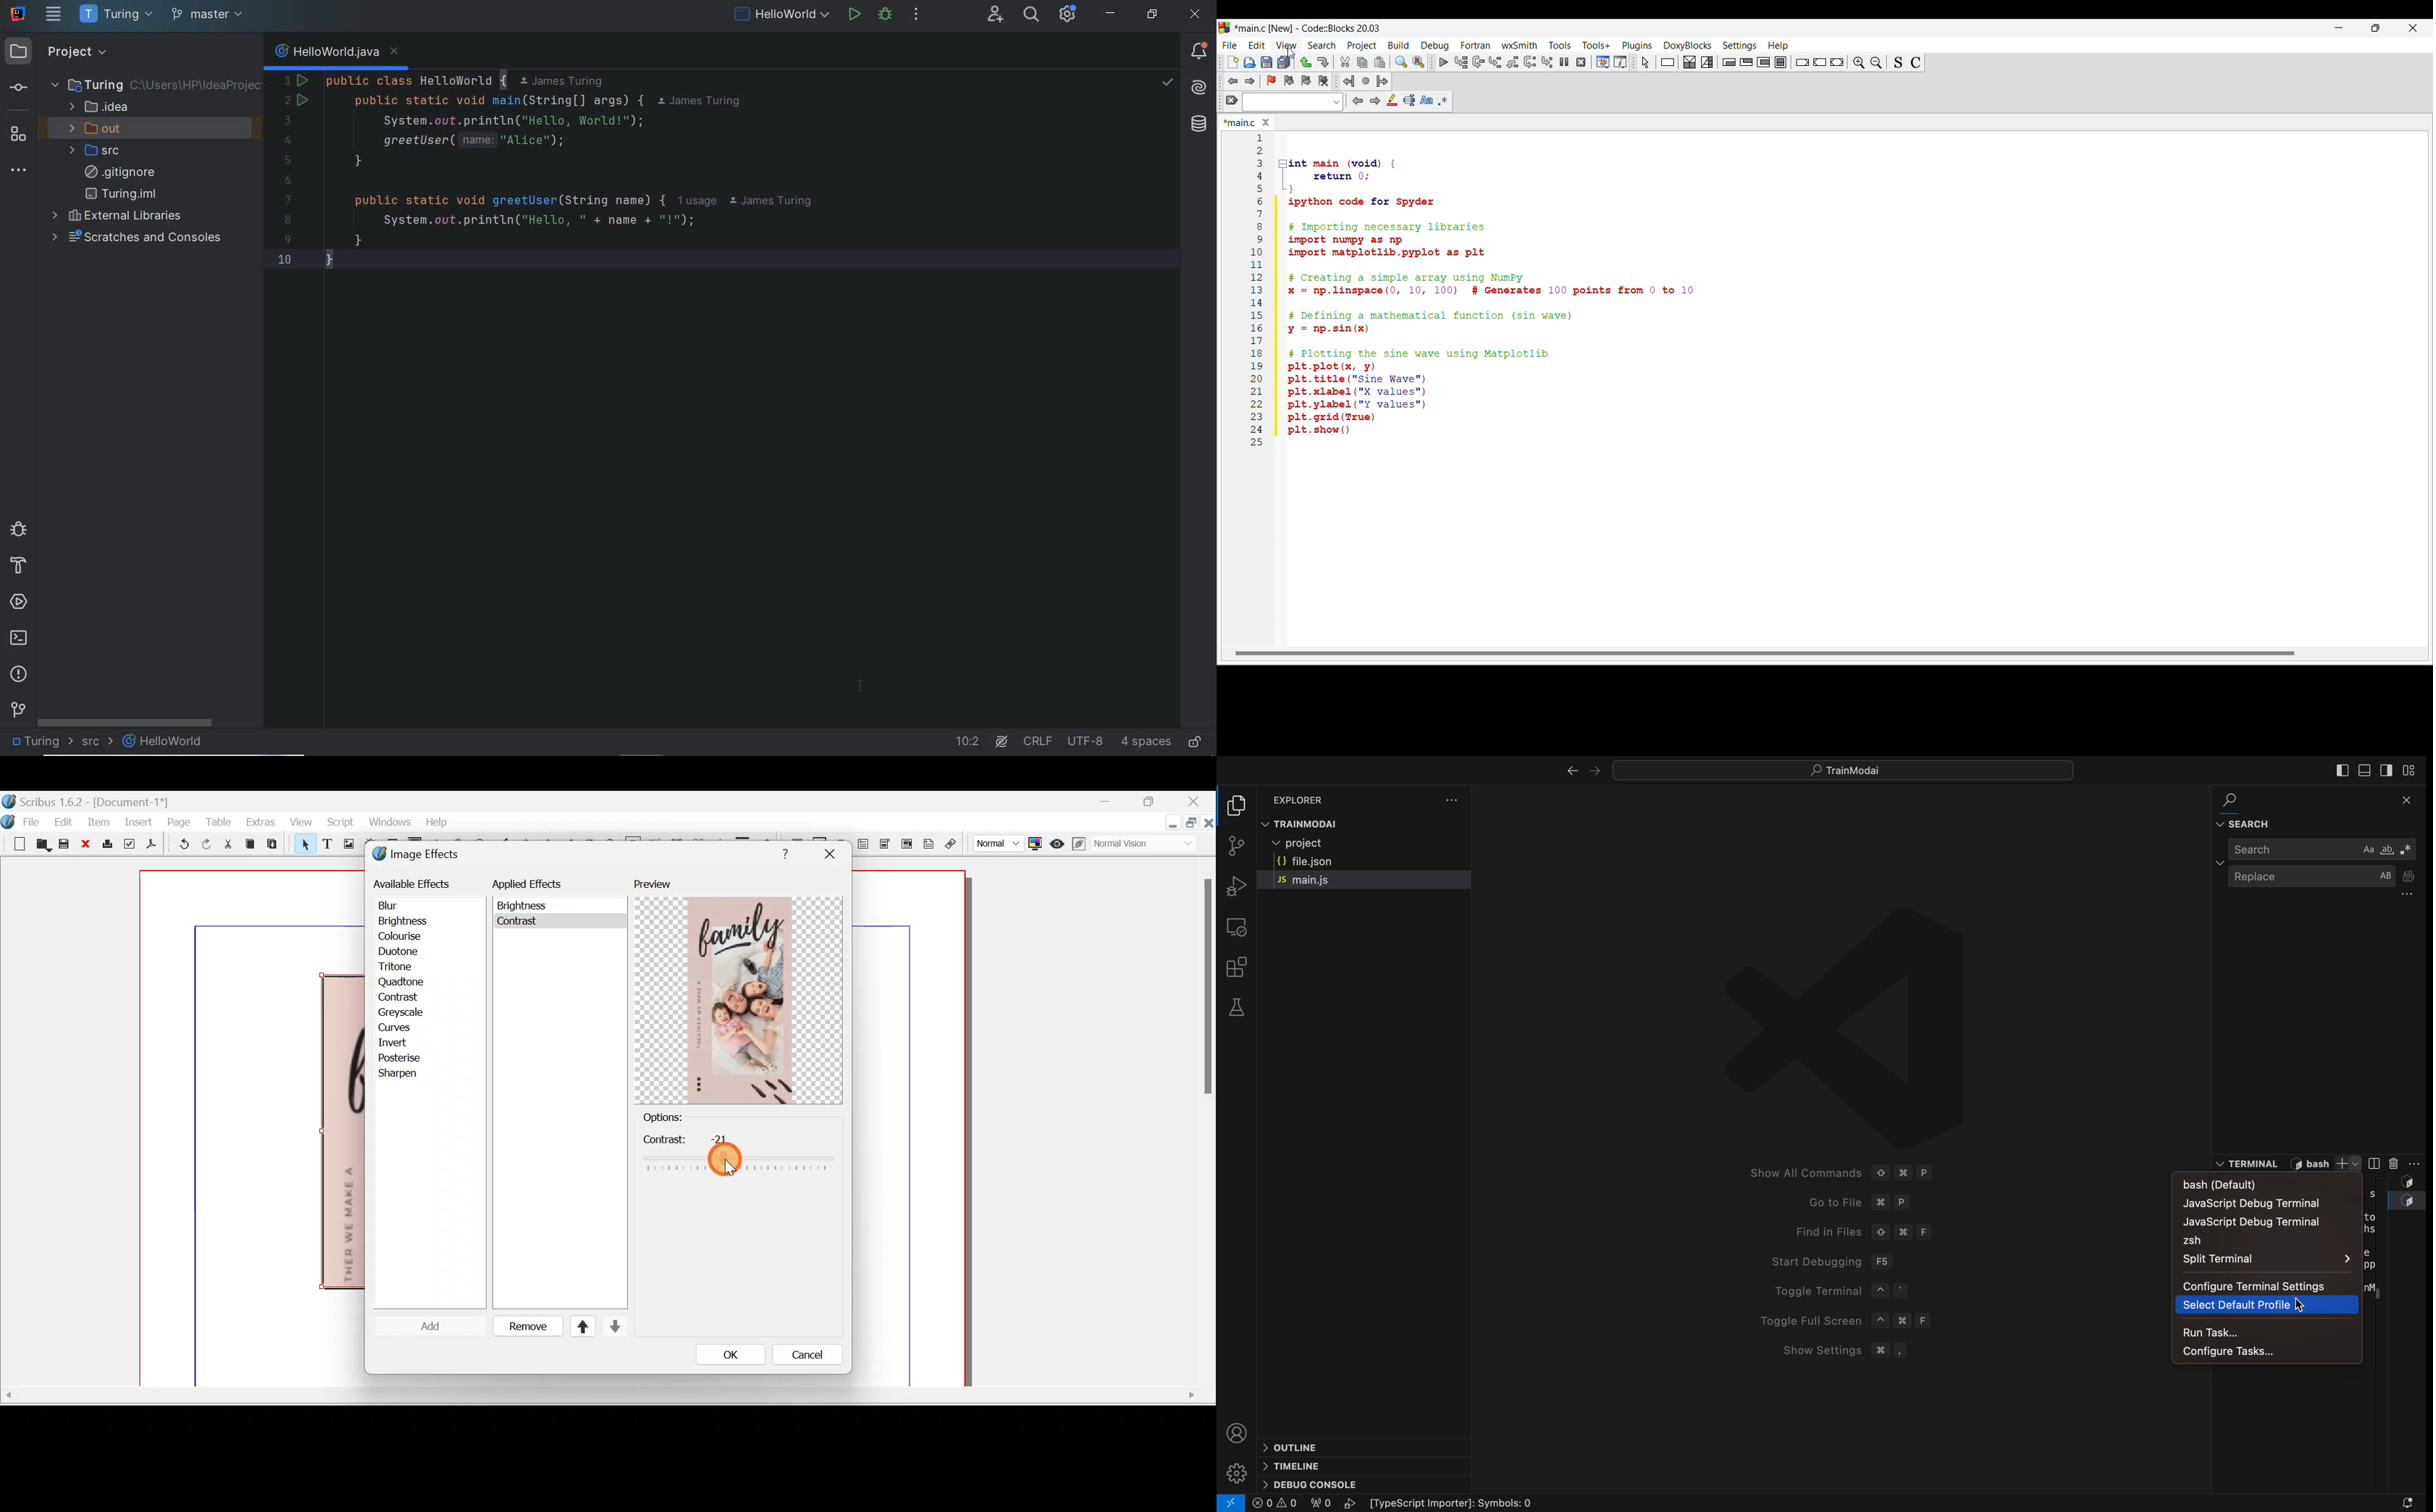 The width and height of the screenshot is (2436, 1512). Describe the element at coordinates (406, 936) in the screenshot. I see `Colourise` at that location.